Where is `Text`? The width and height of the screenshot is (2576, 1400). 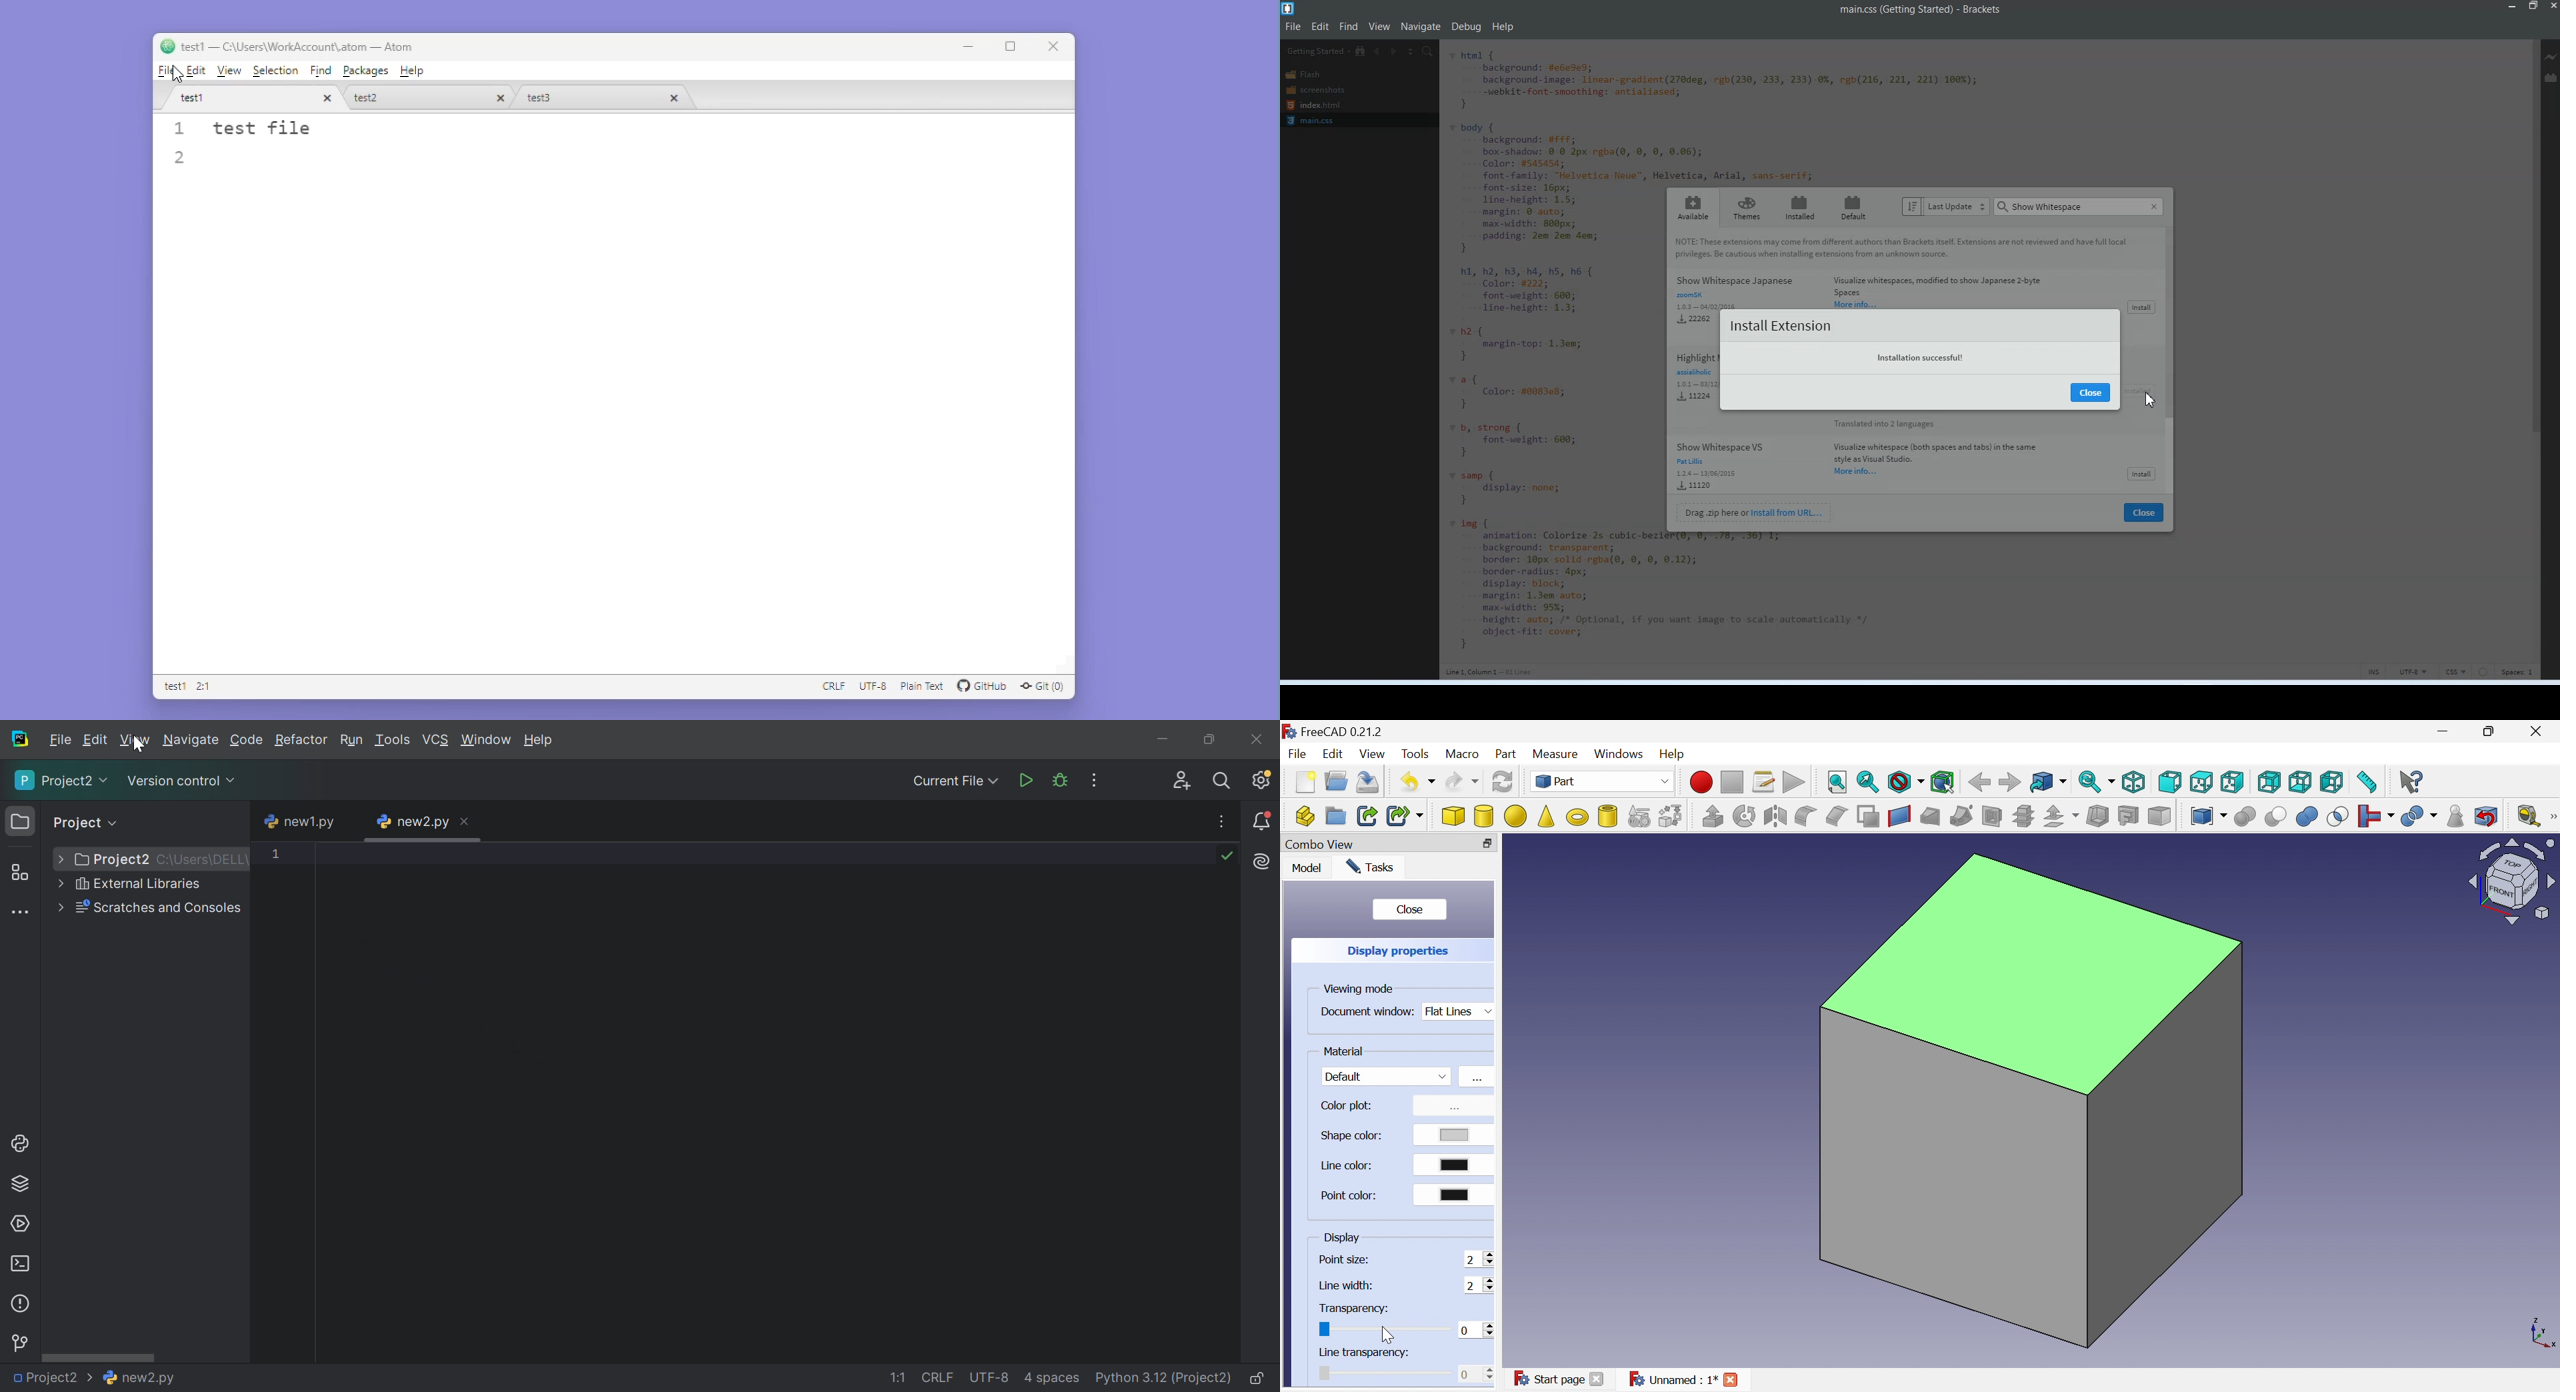 Text is located at coordinates (1917, 357).